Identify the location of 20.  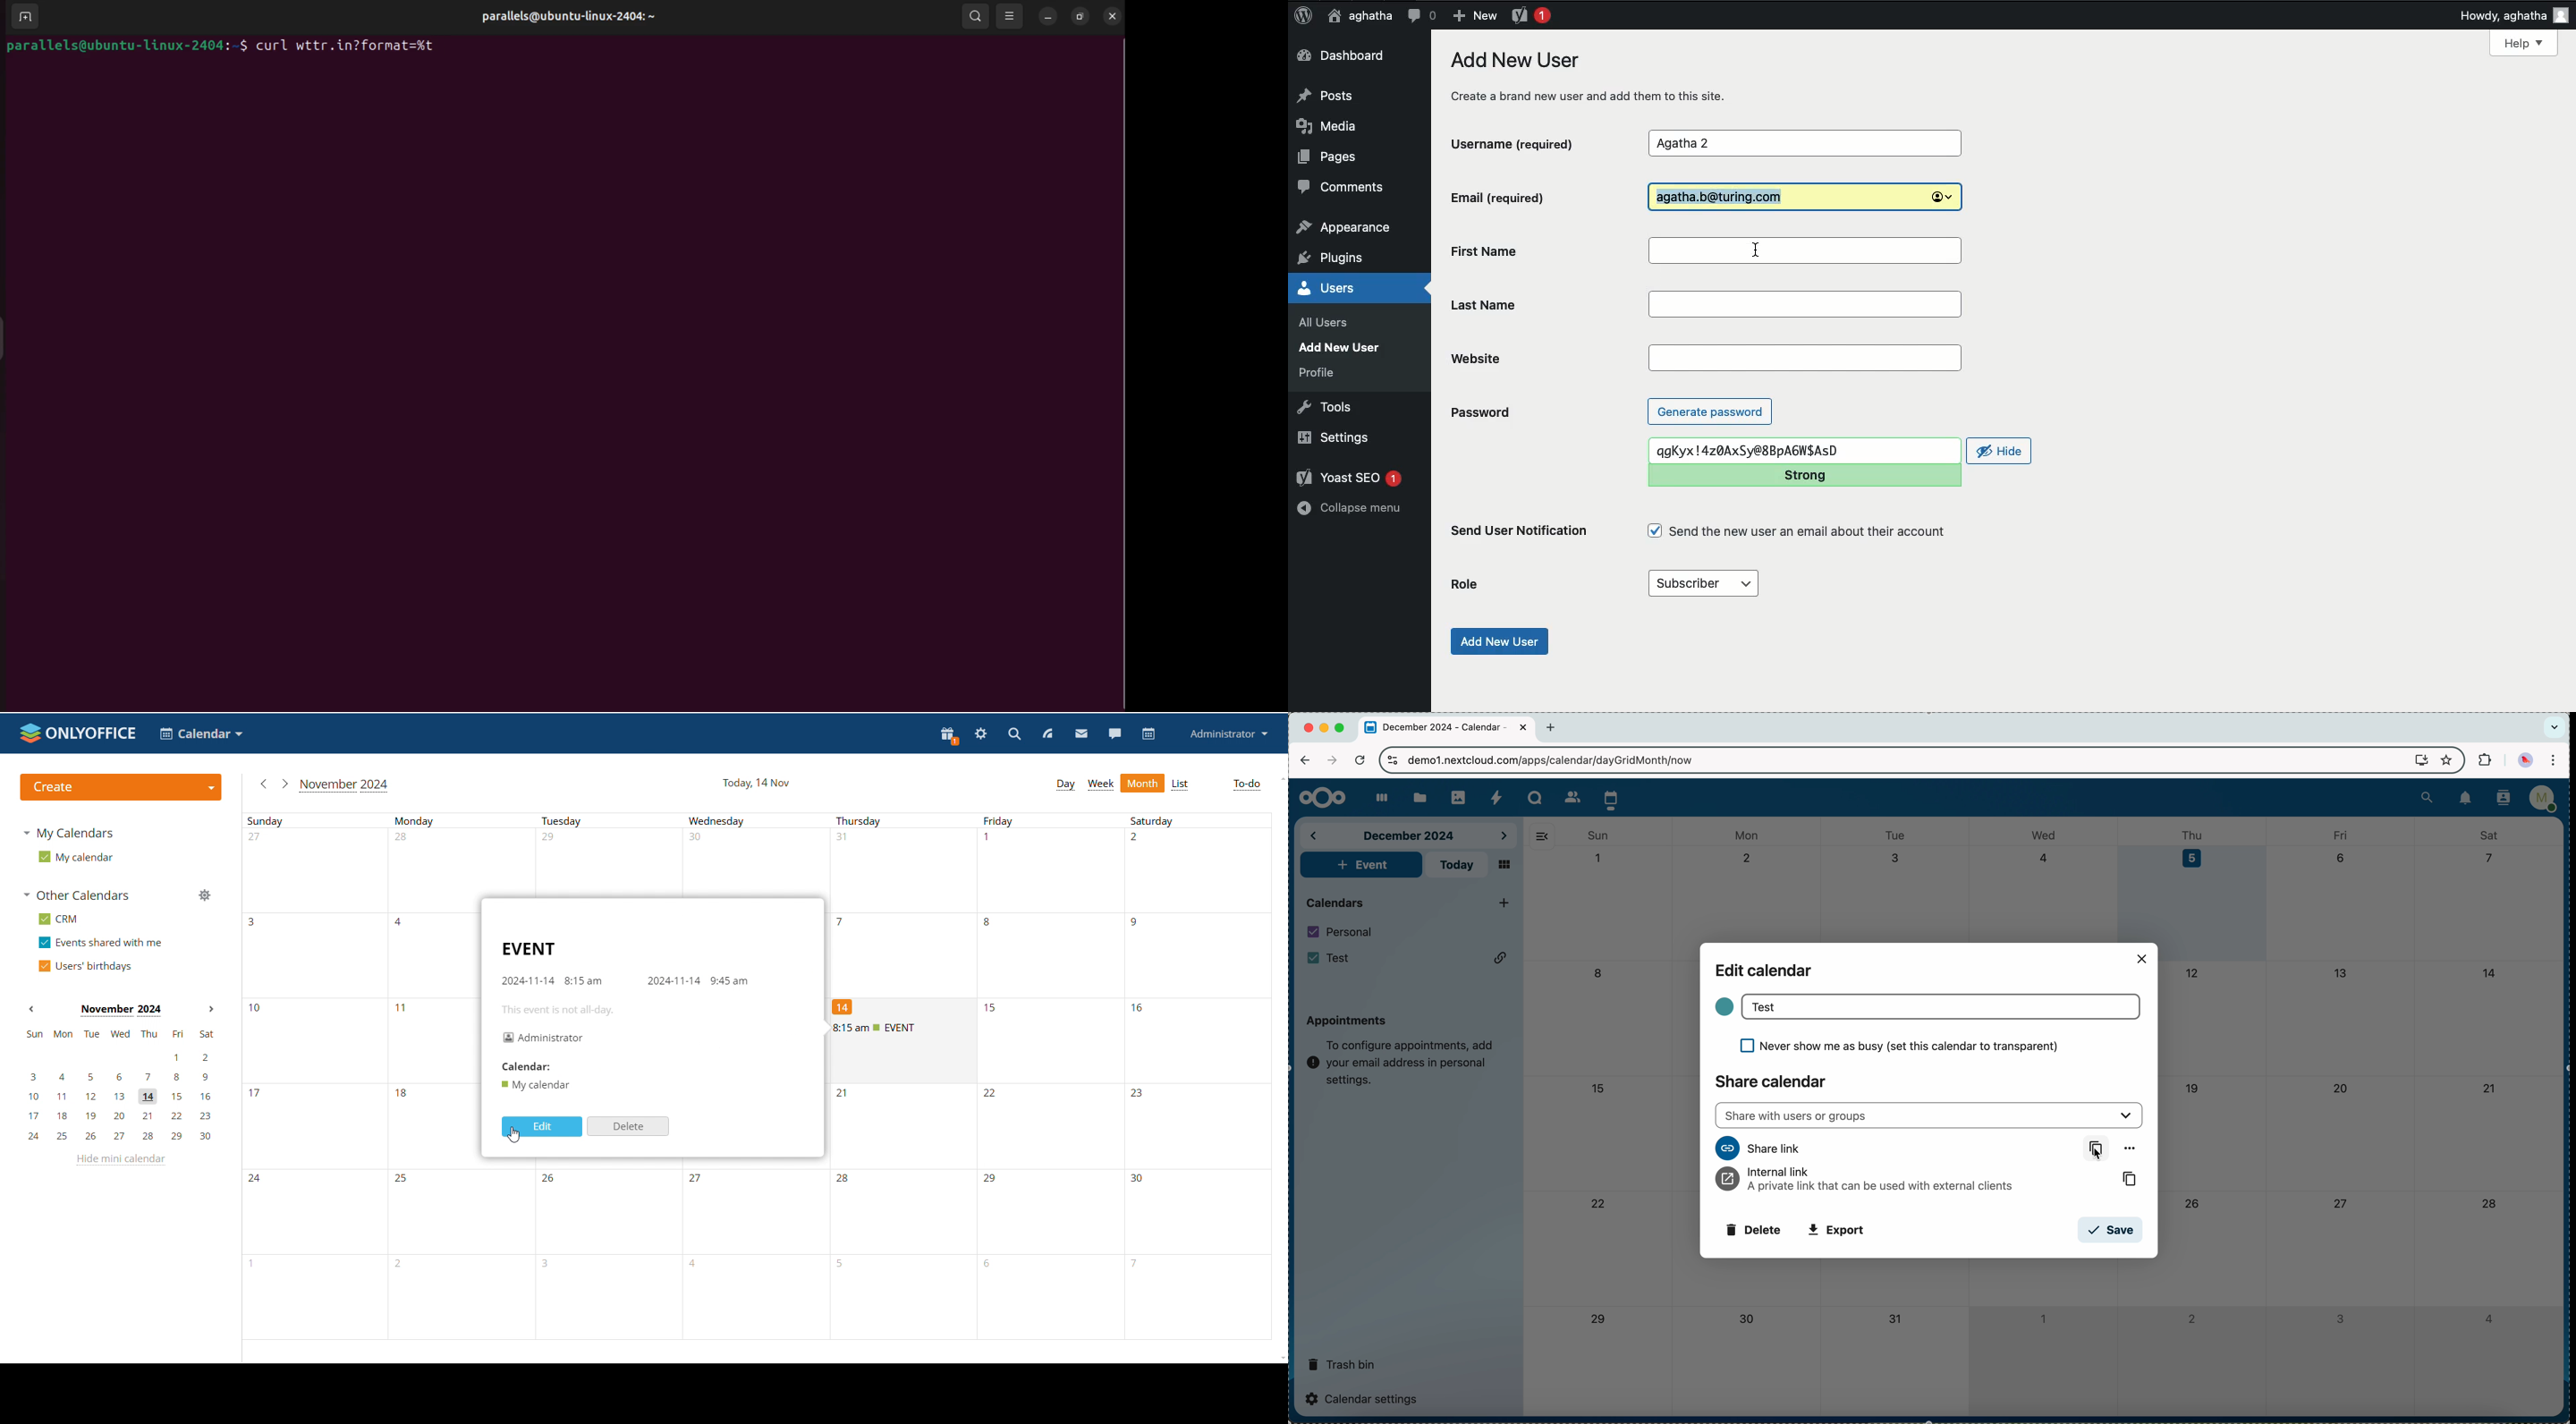
(2341, 1088).